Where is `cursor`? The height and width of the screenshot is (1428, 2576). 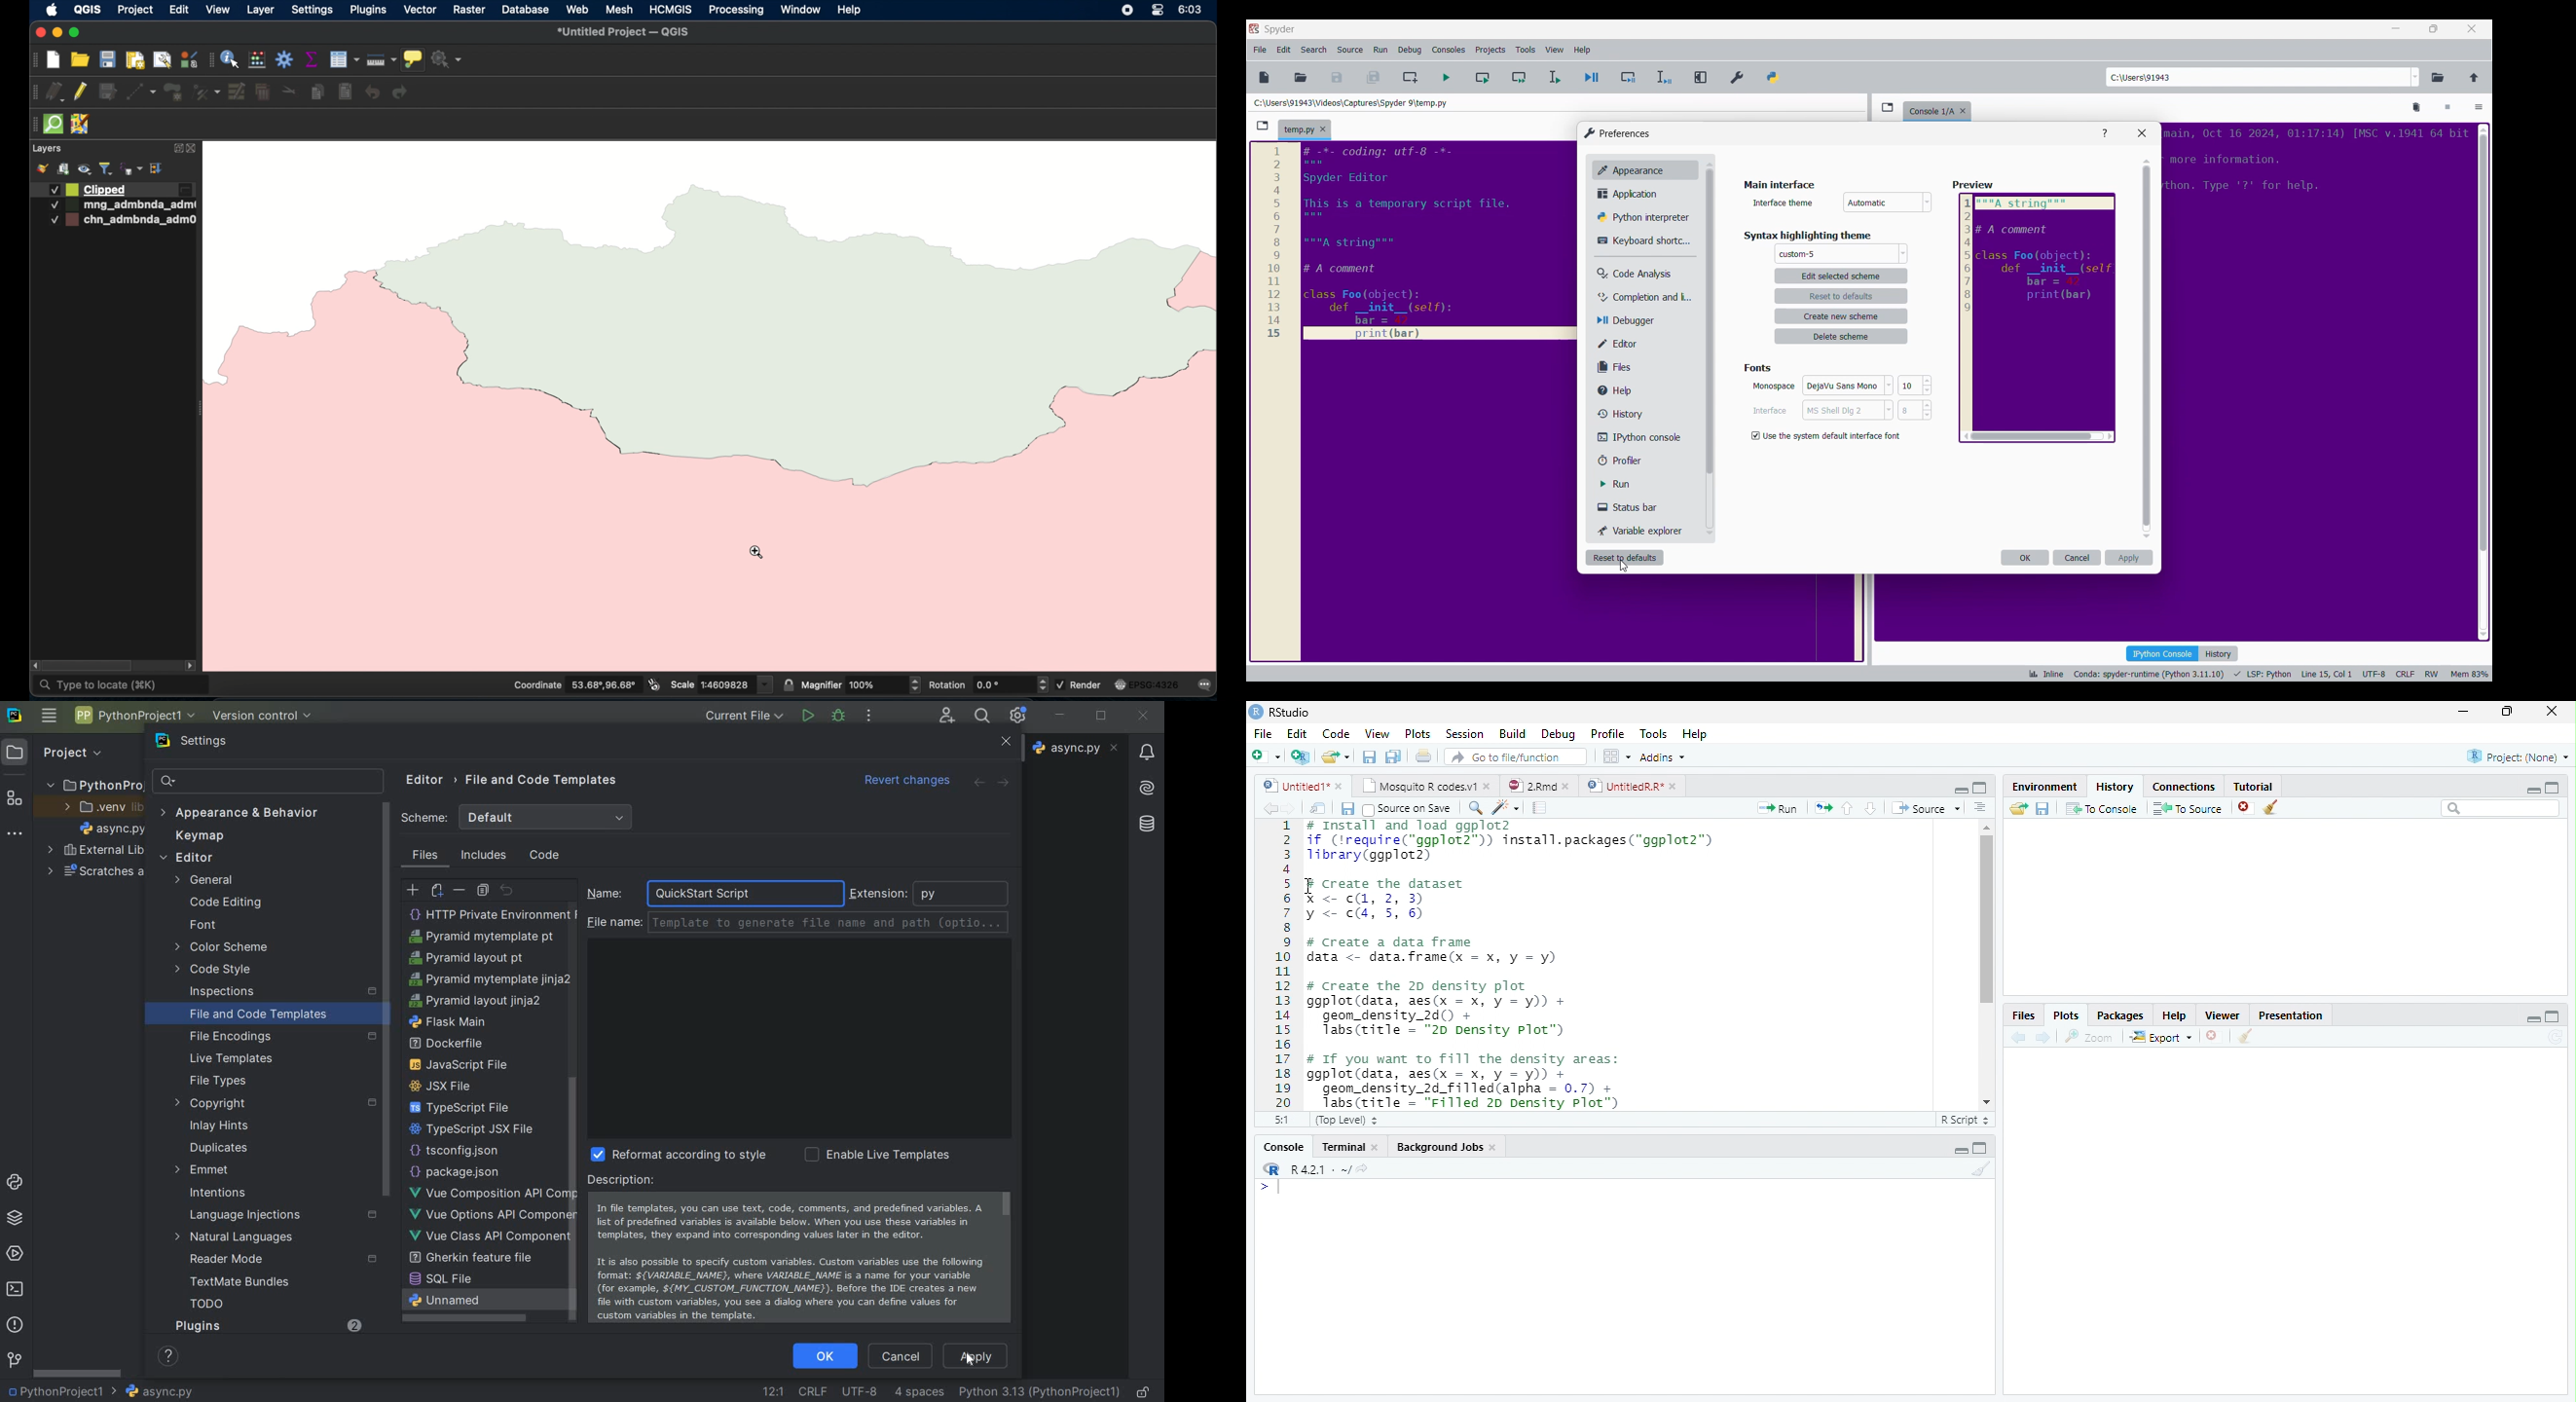
cursor is located at coordinates (1626, 567).